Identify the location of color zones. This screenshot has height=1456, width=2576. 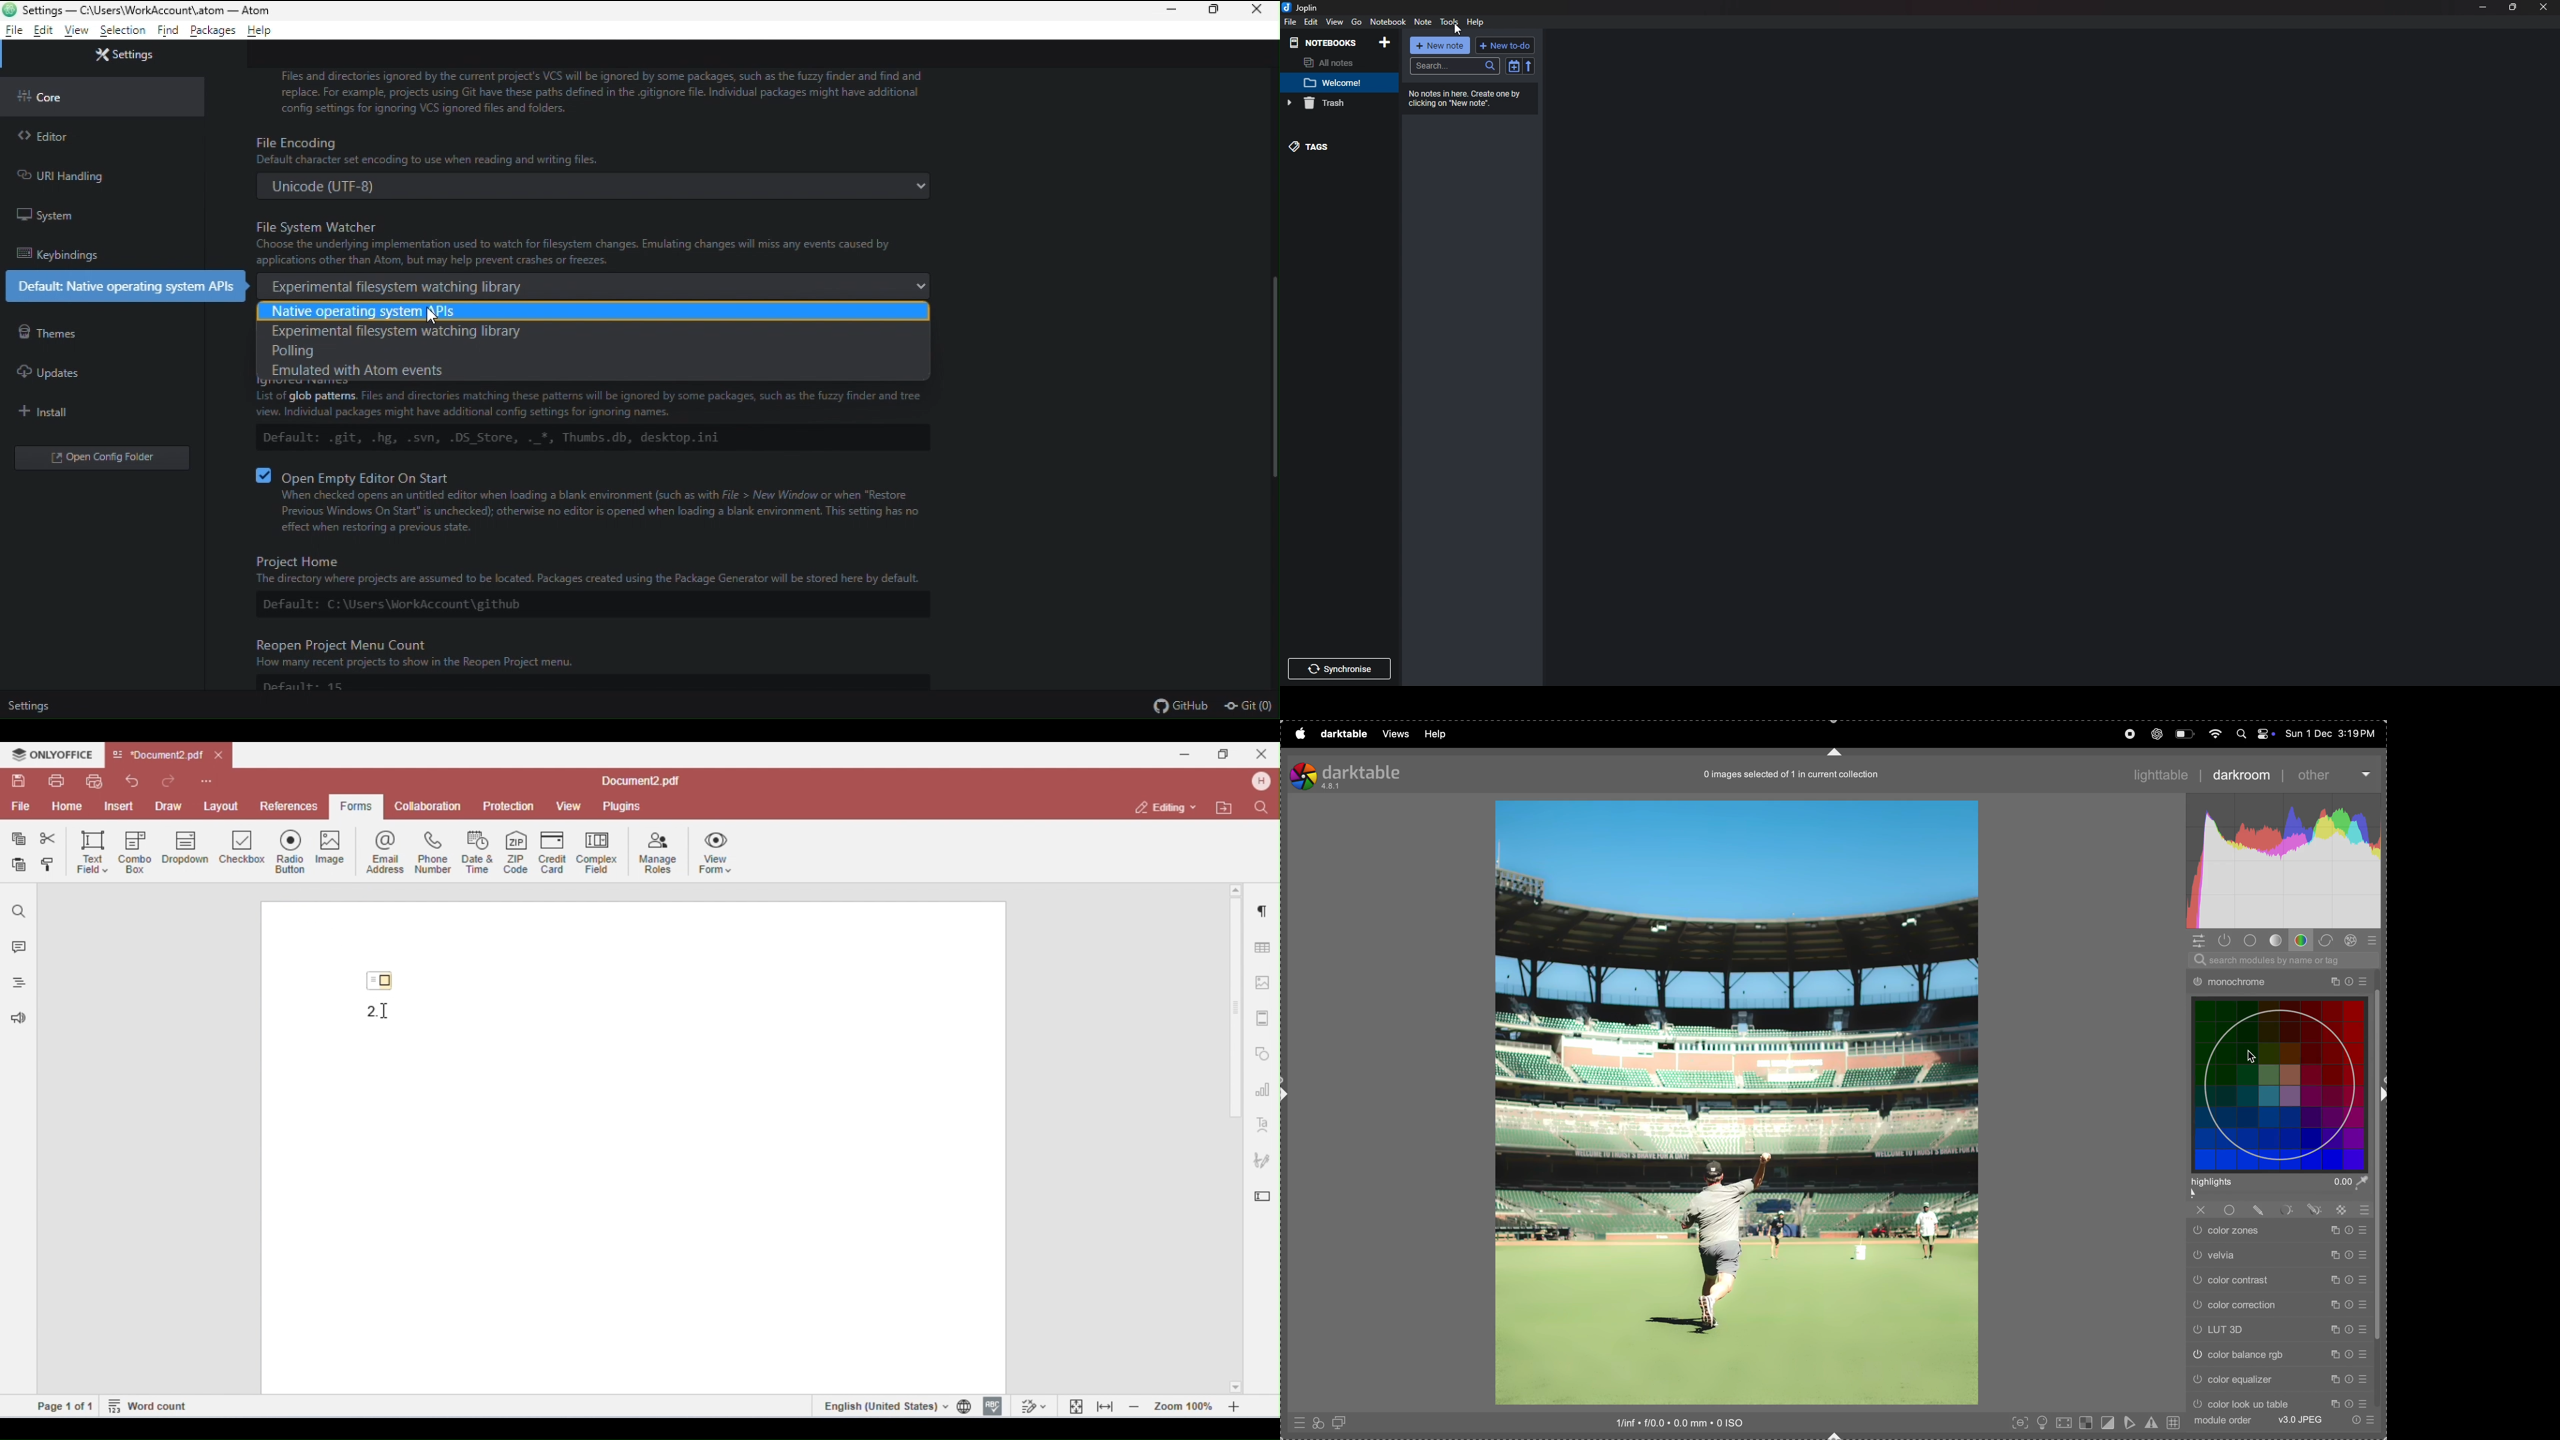
(2278, 1233).